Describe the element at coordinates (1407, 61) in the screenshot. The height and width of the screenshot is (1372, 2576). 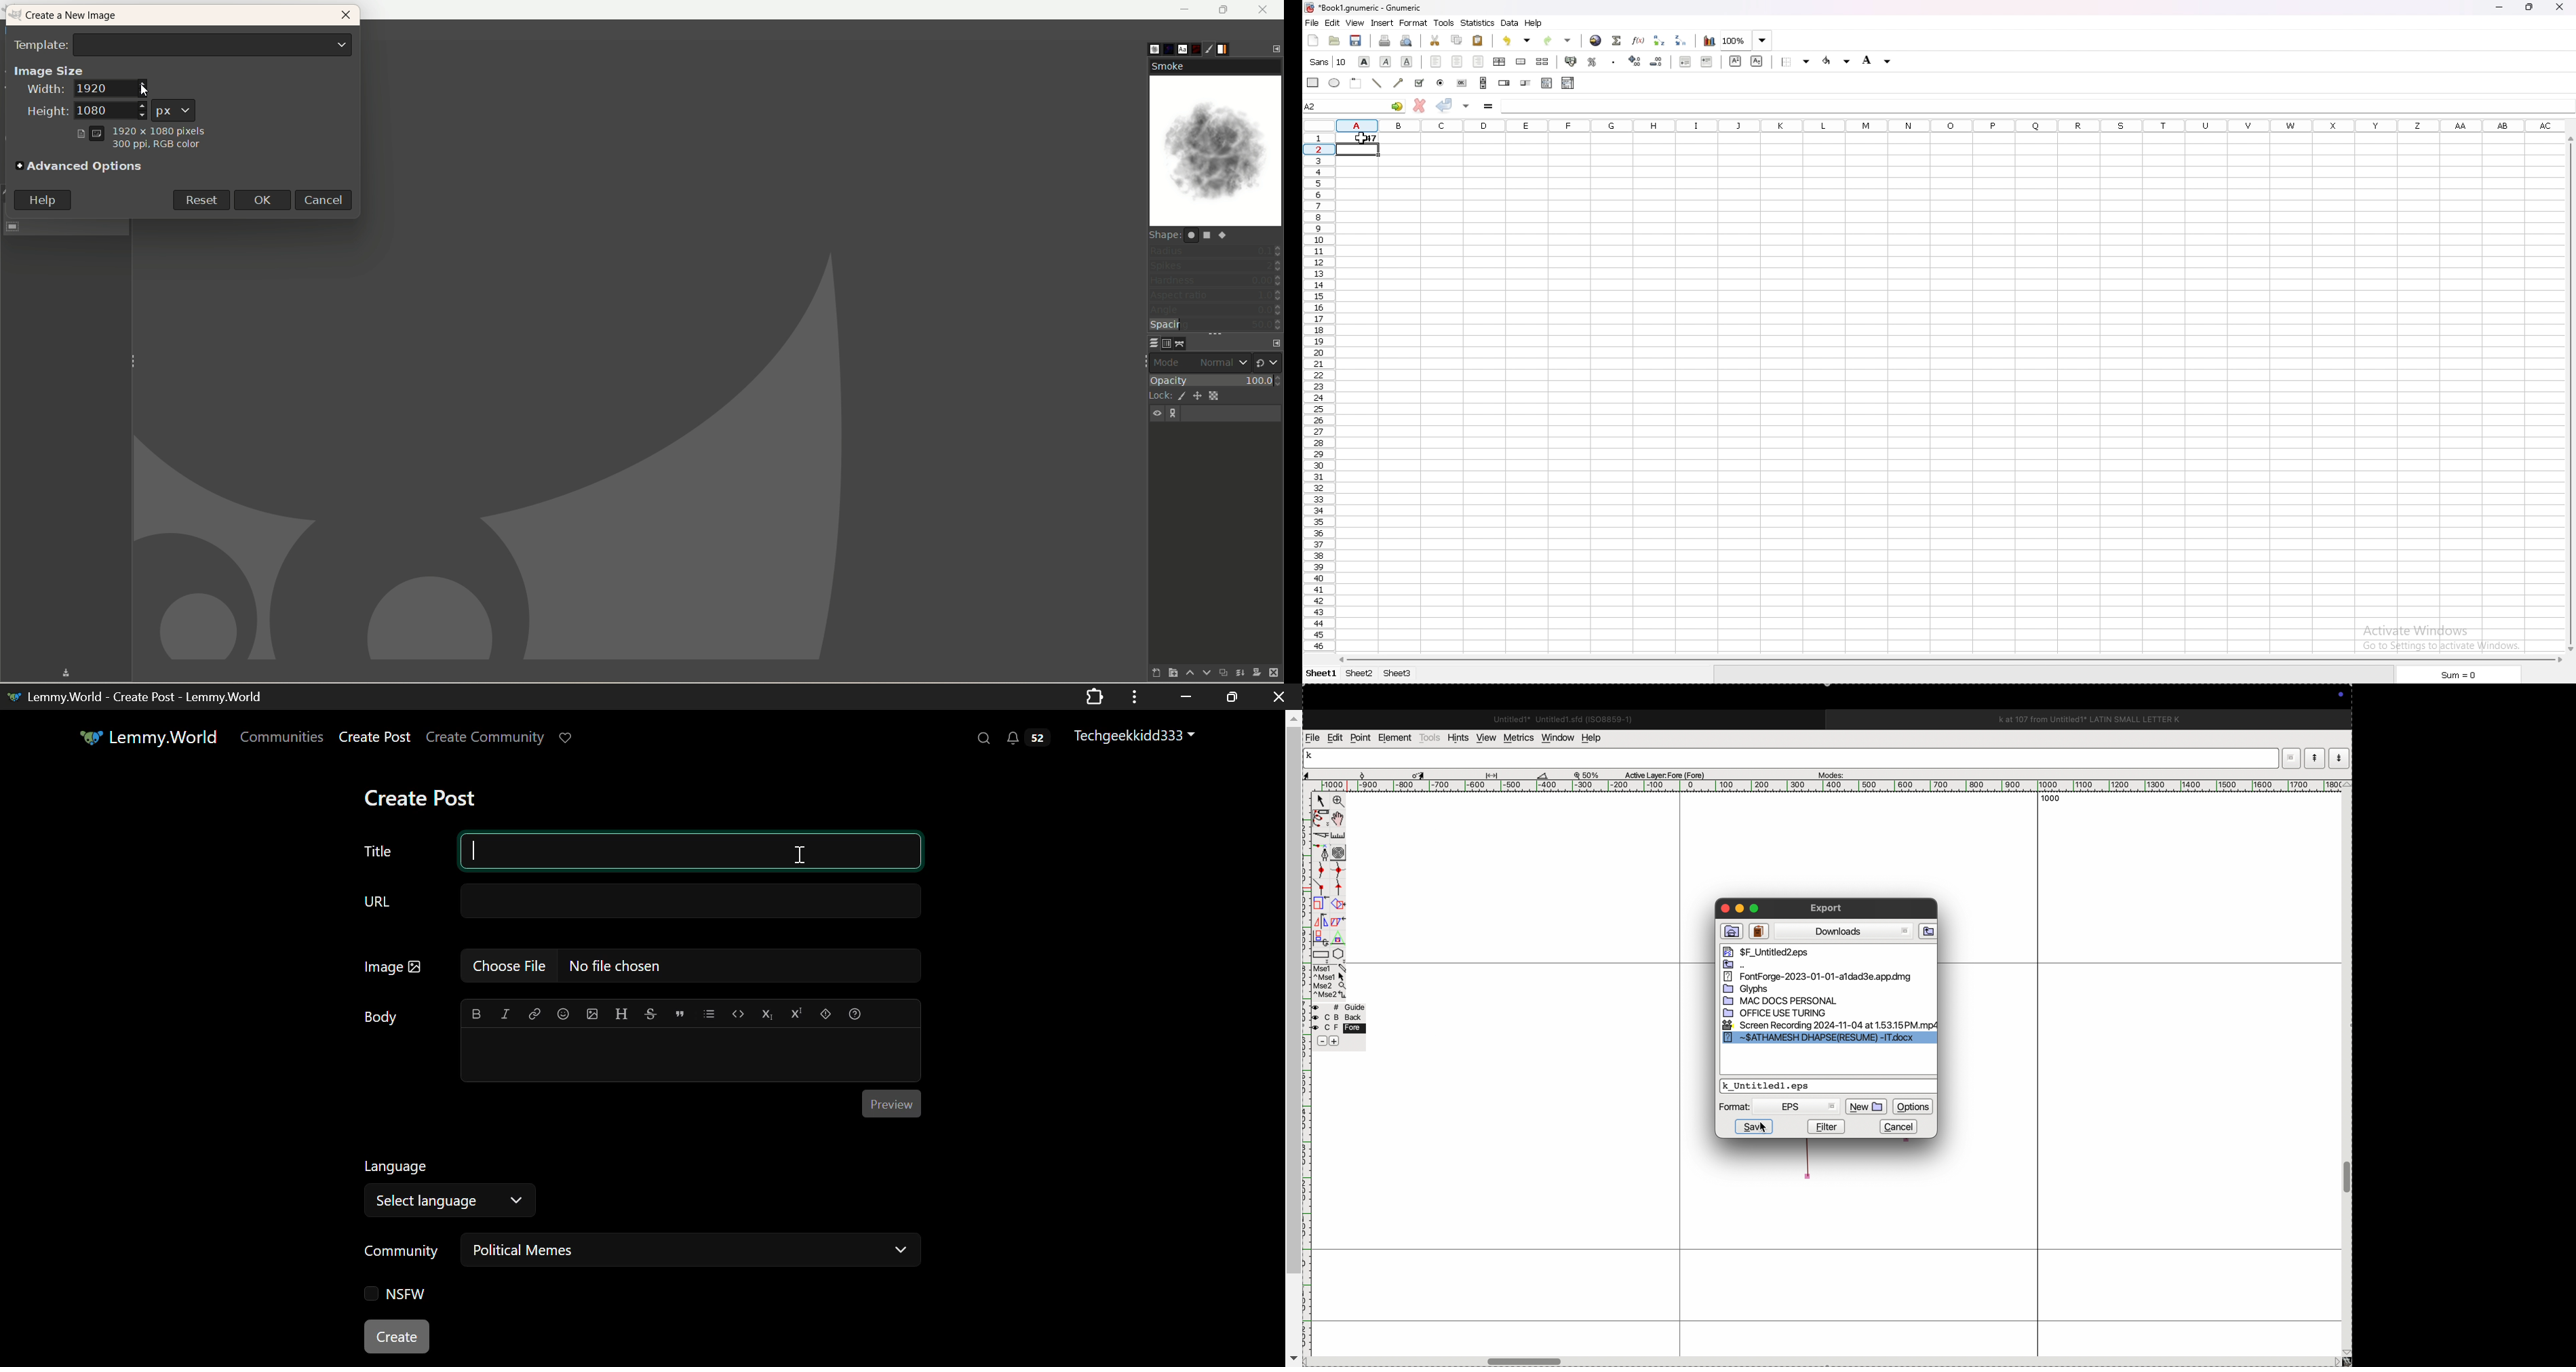
I see `underline` at that location.